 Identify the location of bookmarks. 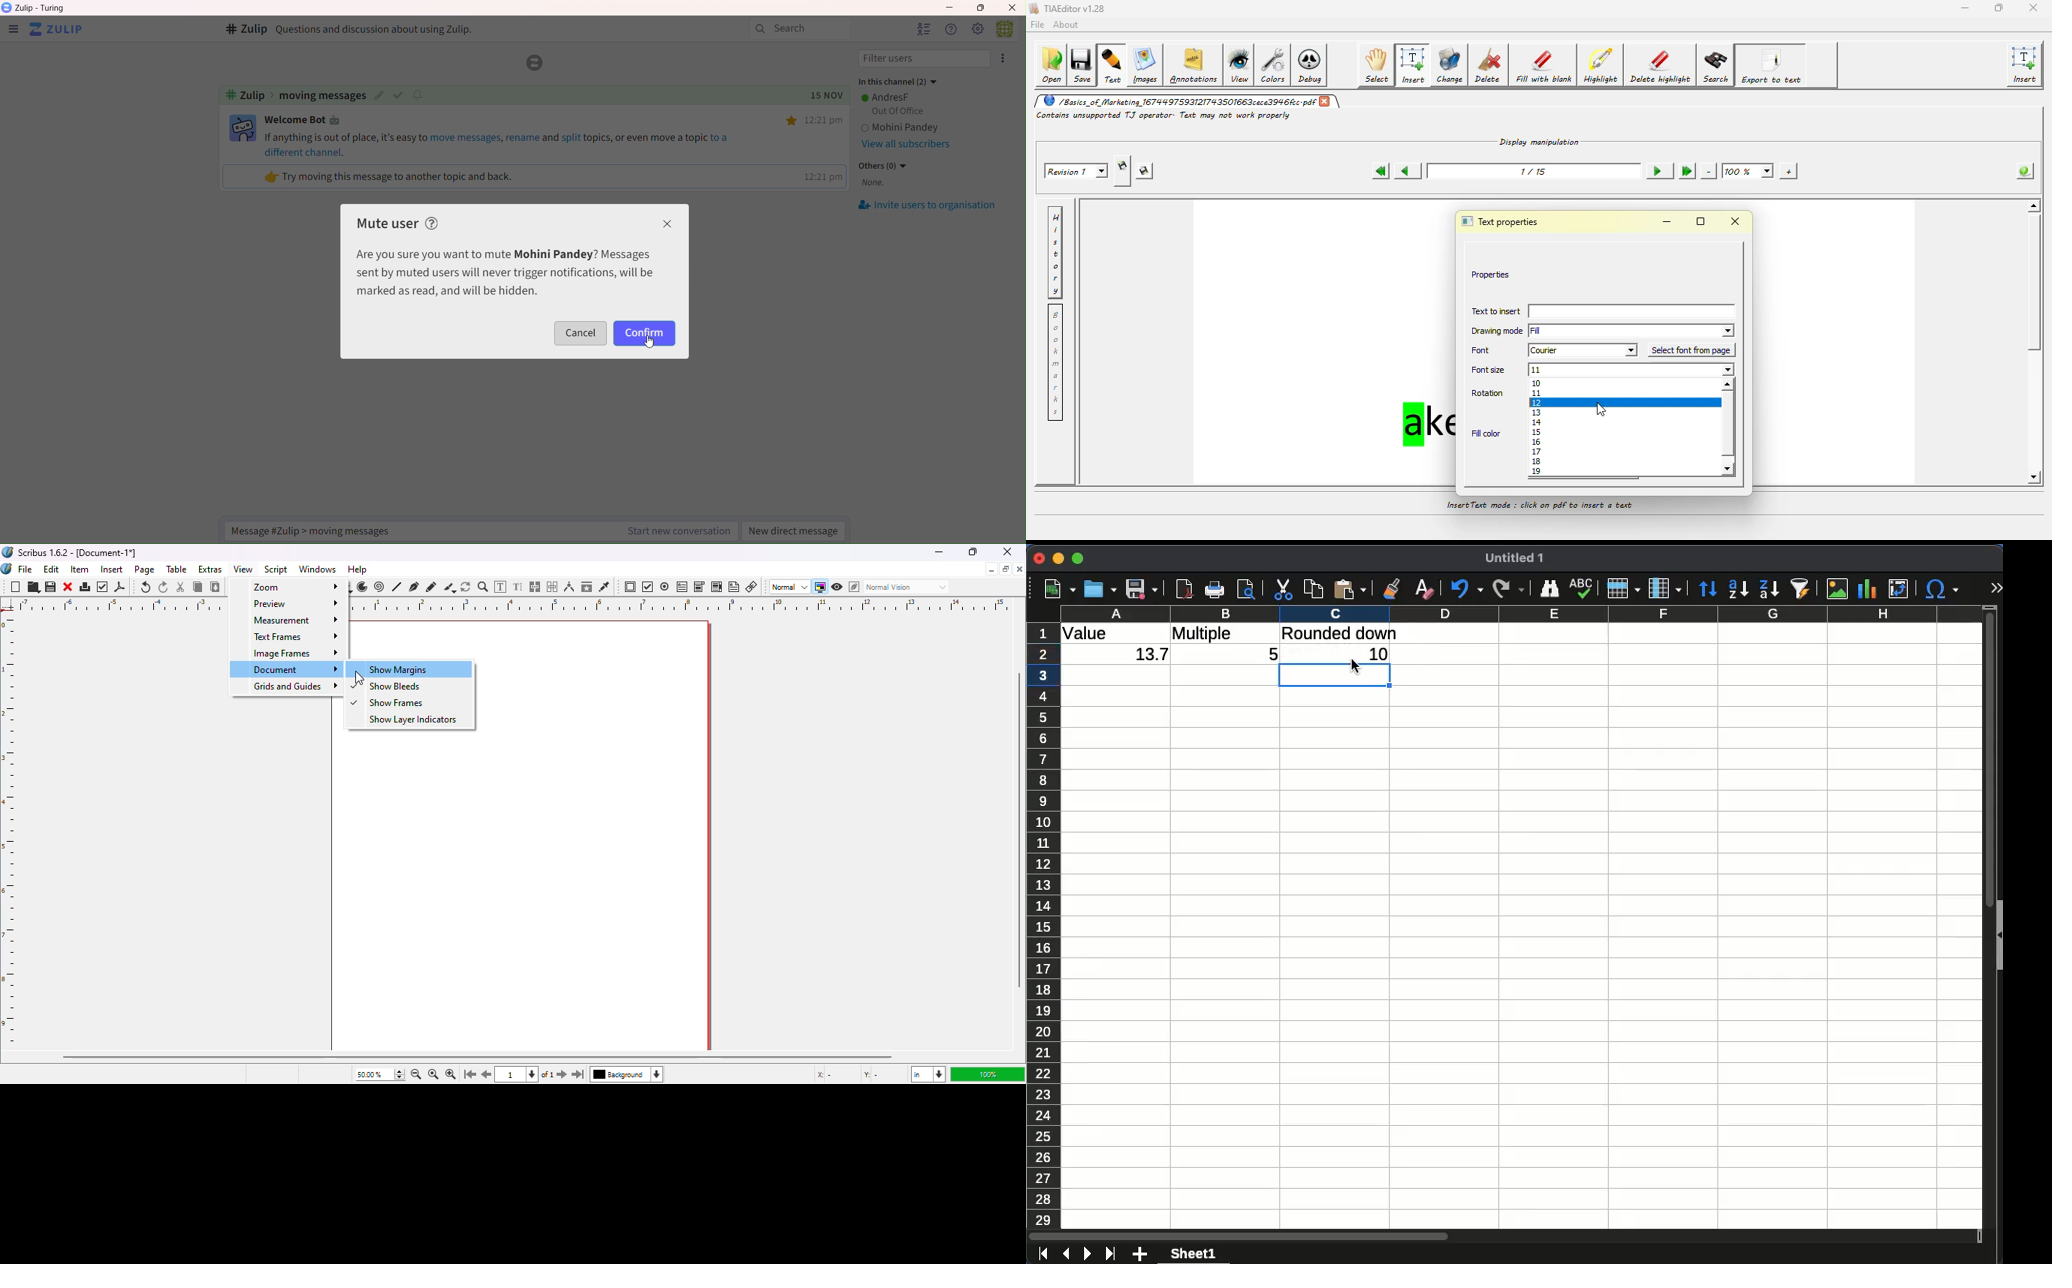
(1057, 365).